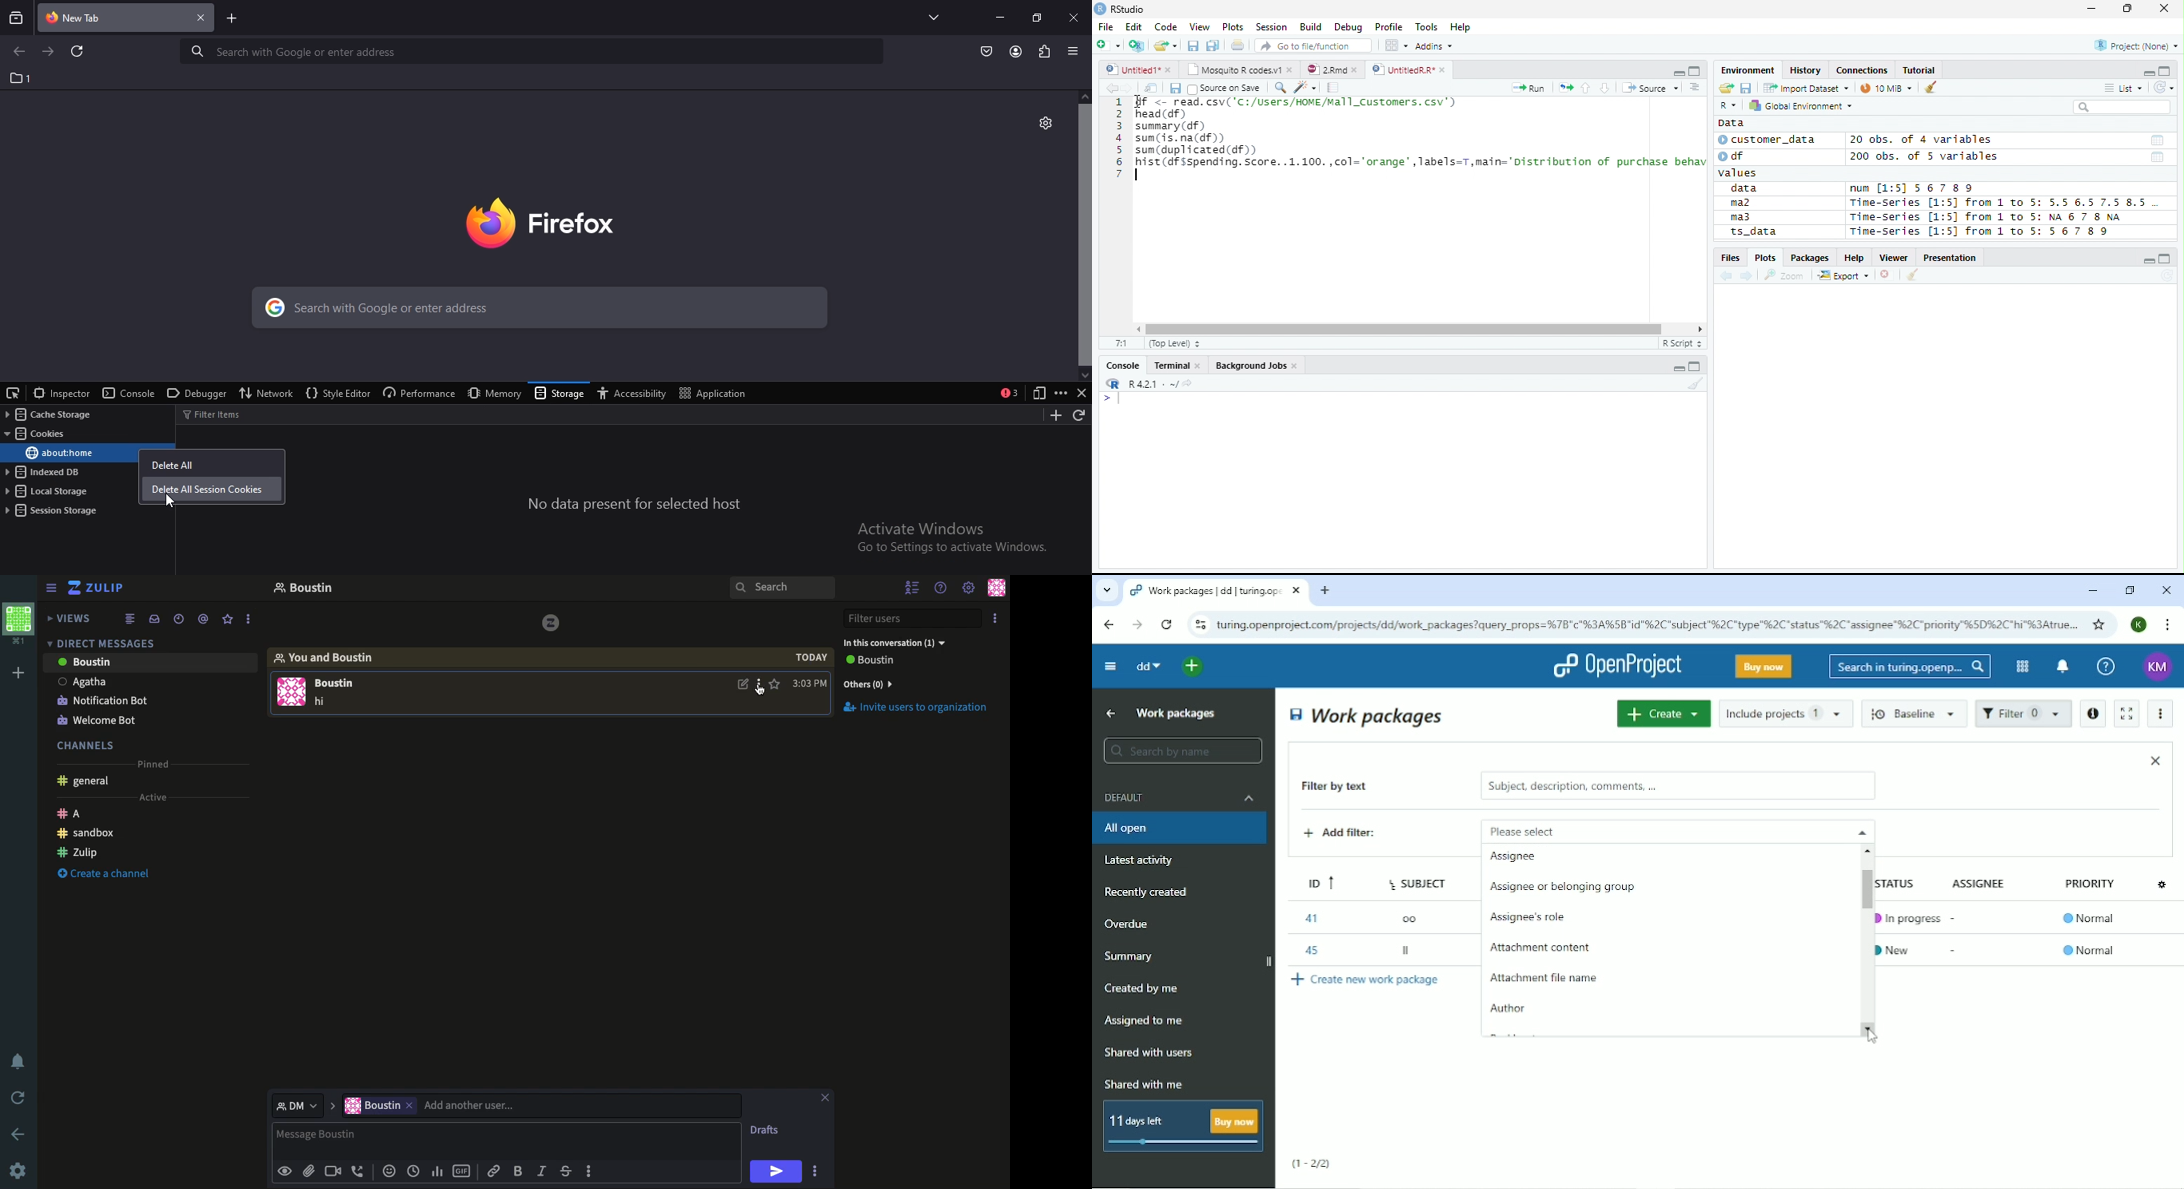 Image resolution: width=2184 pixels, height=1204 pixels. I want to click on Plots, so click(1233, 27).